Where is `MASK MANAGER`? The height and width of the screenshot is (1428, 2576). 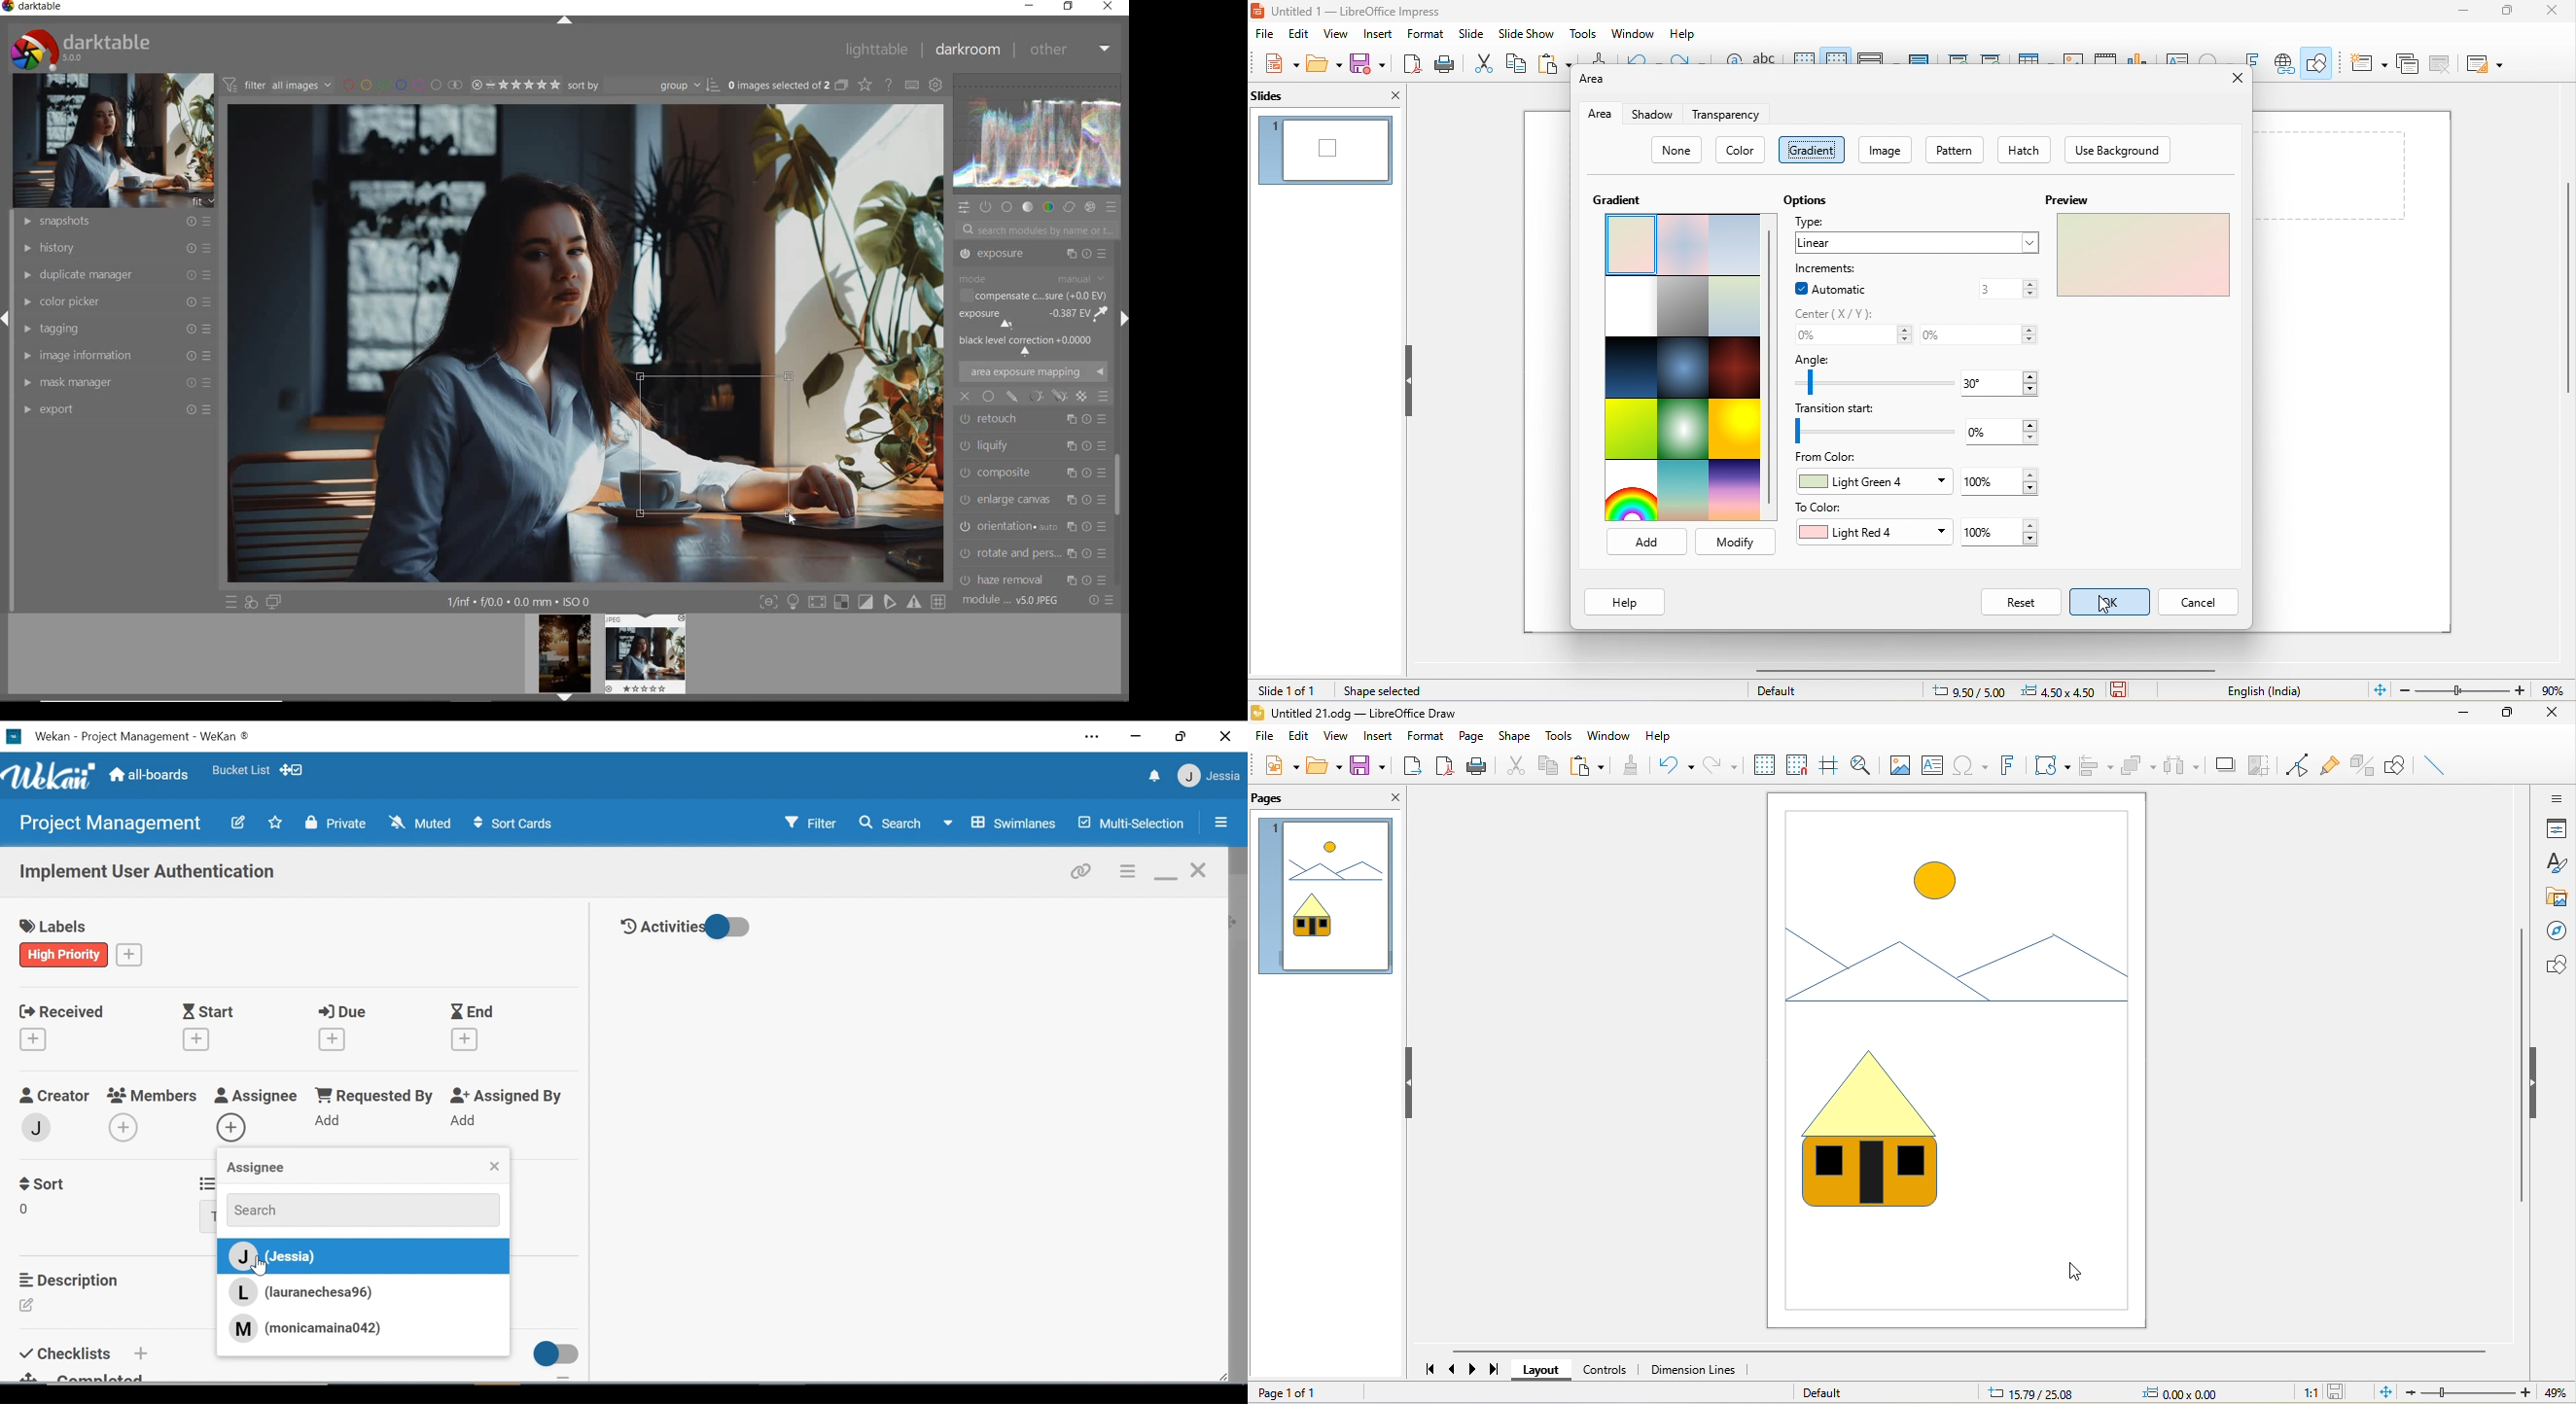
MASK MANAGER is located at coordinates (114, 382).